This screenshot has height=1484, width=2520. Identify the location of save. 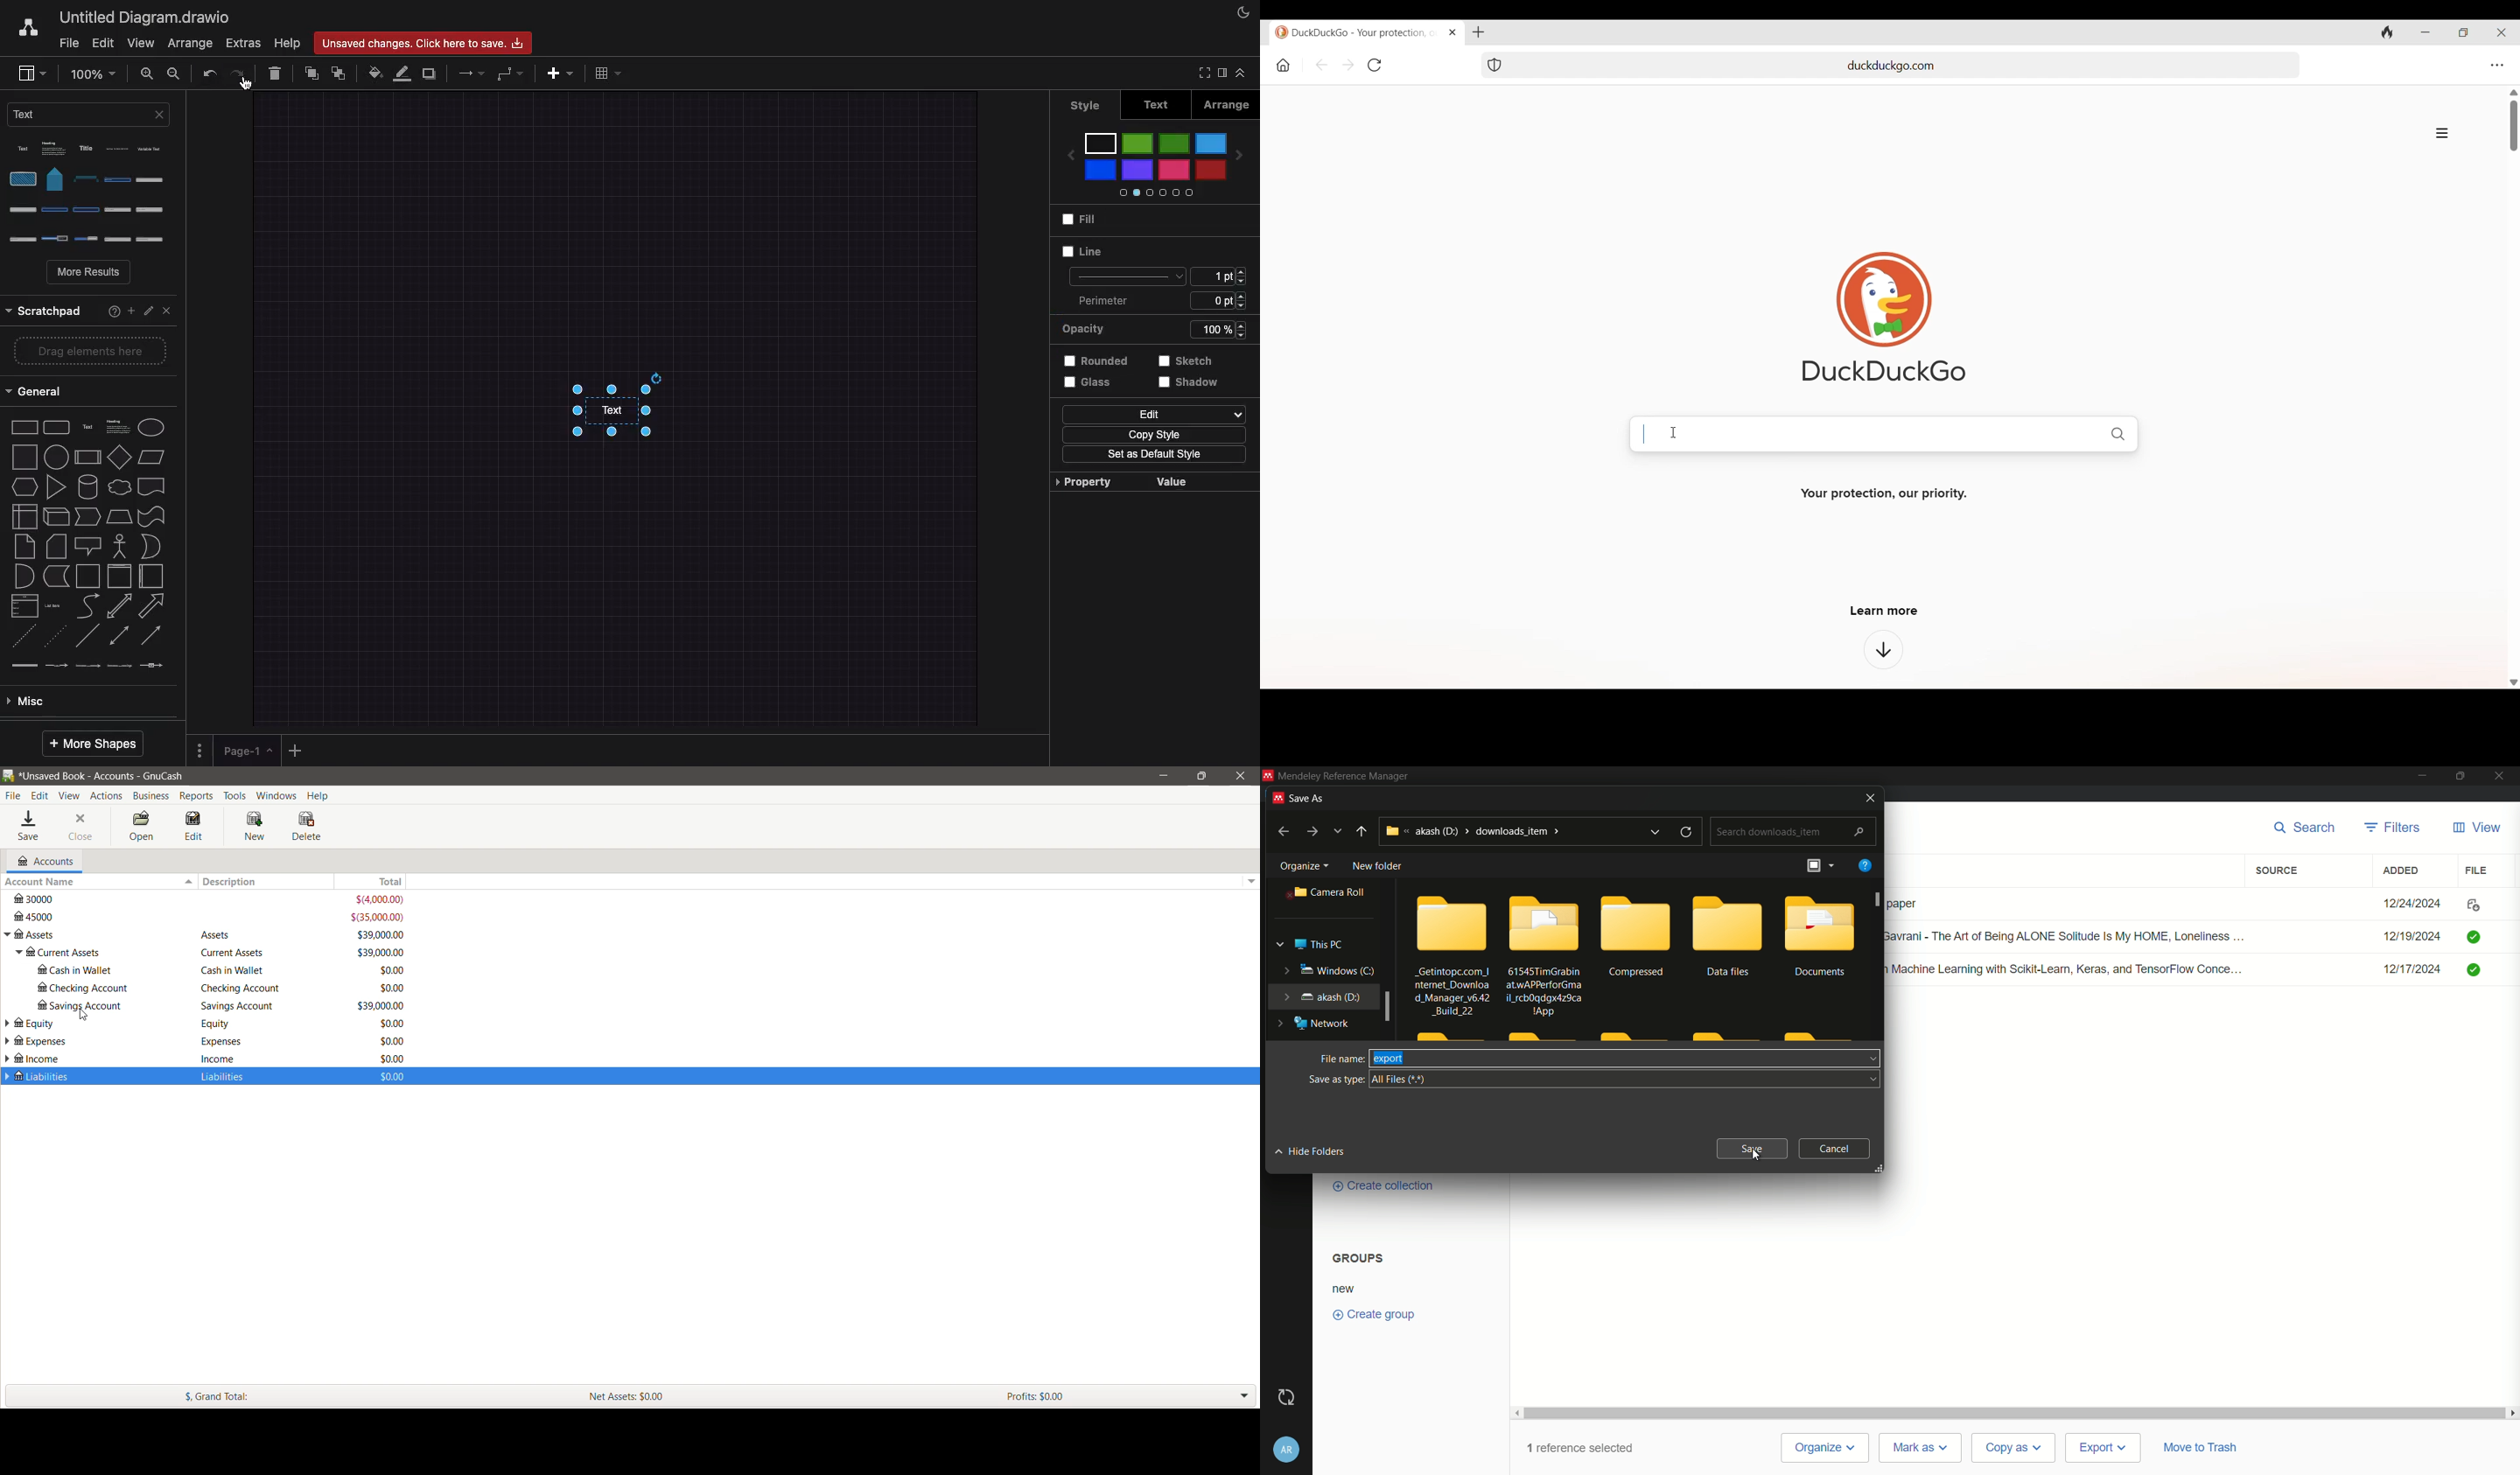
(1752, 1148).